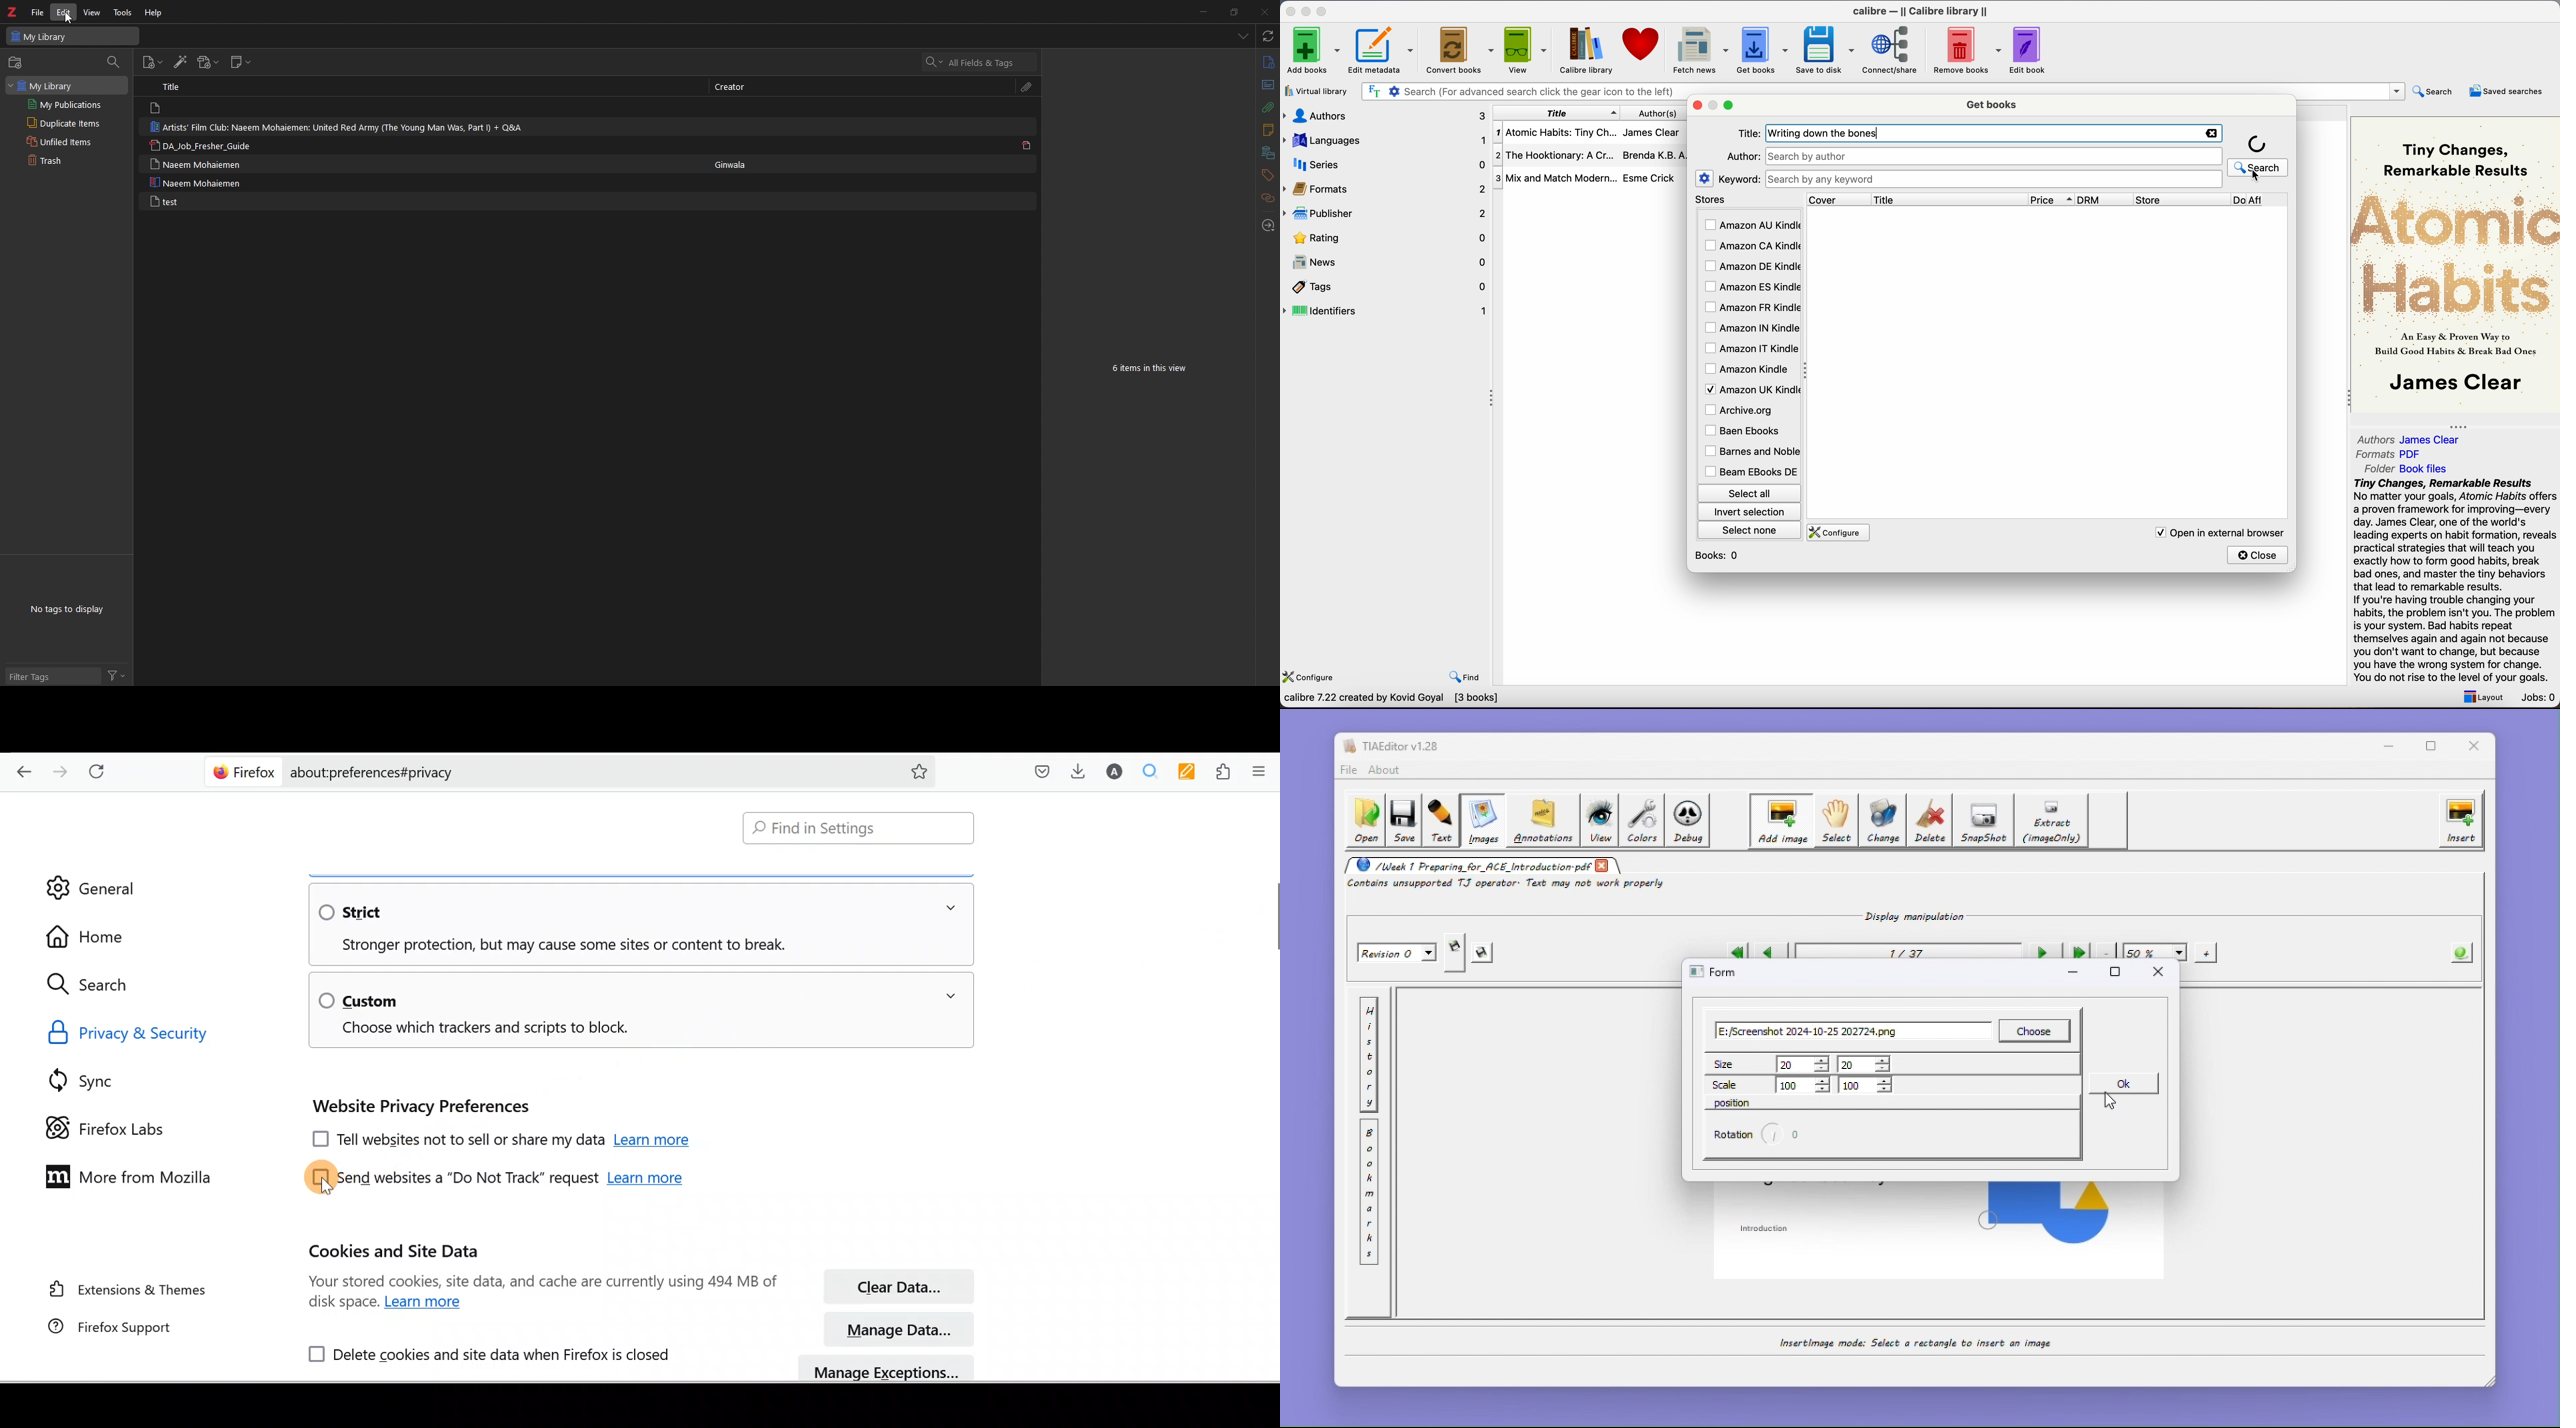 The width and height of the screenshot is (2576, 1428). What do you see at coordinates (118, 677) in the screenshot?
I see `filter` at bounding box center [118, 677].